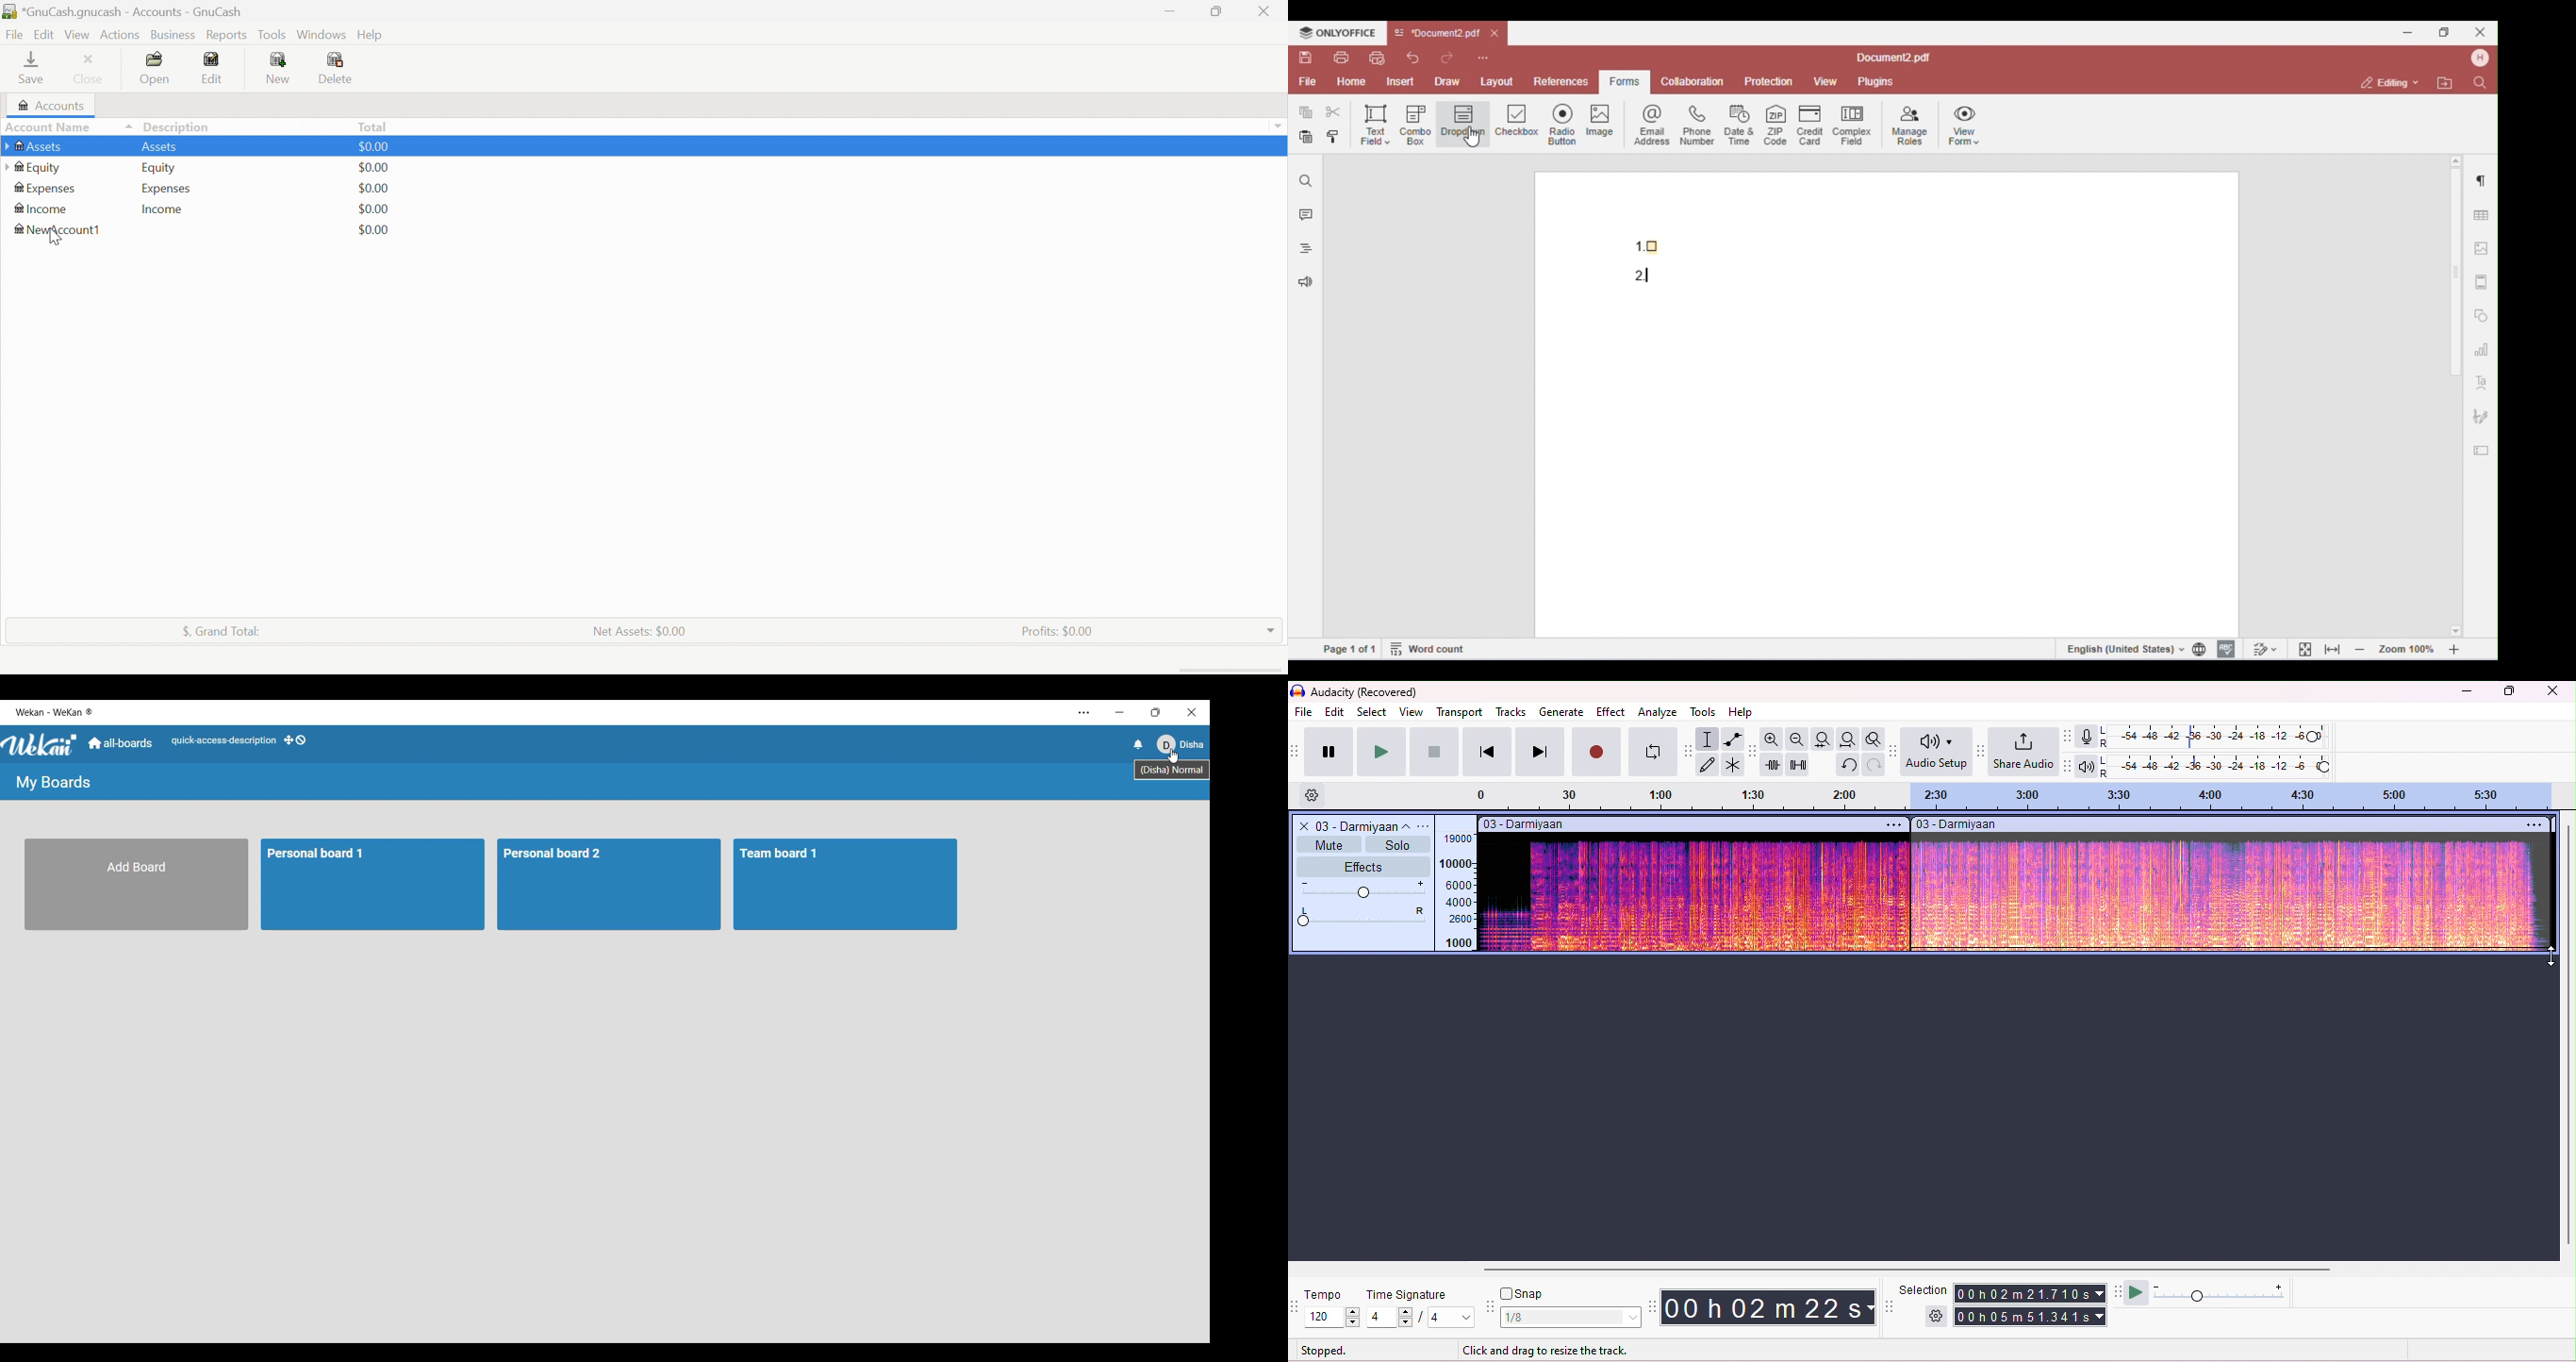 The width and height of the screenshot is (2576, 1372). I want to click on Total, so click(373, 126).